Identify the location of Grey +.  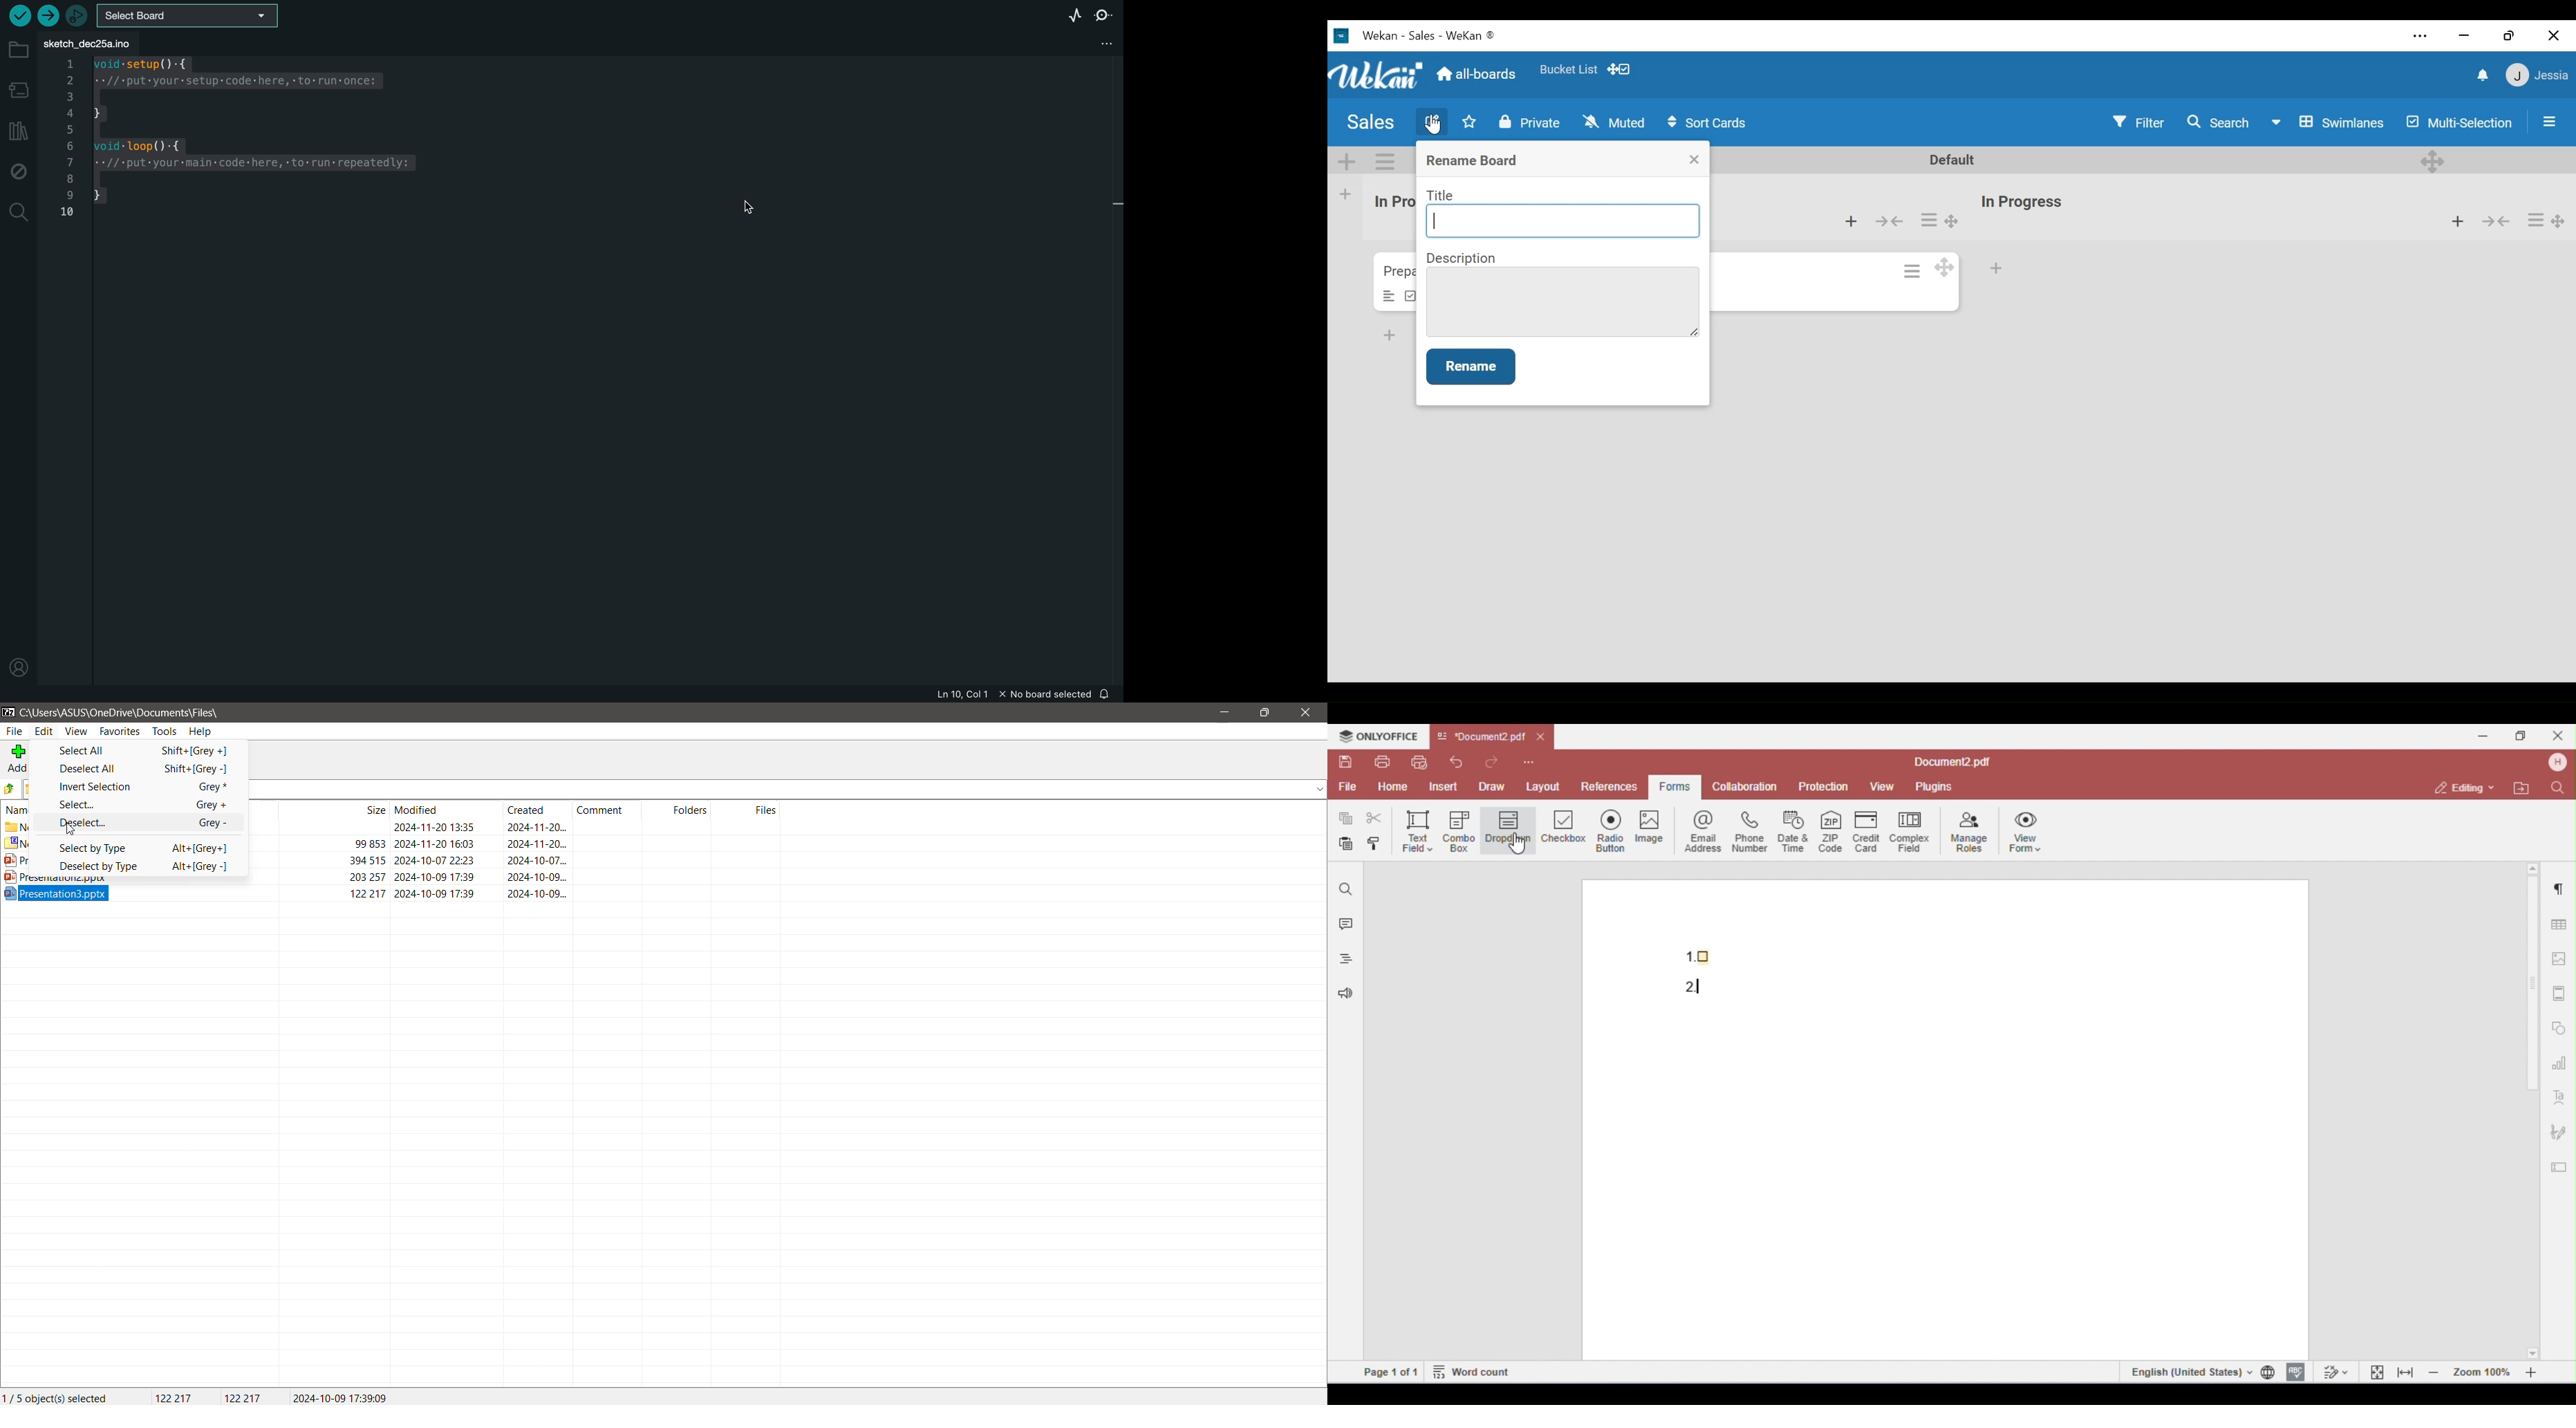
(205, 804).